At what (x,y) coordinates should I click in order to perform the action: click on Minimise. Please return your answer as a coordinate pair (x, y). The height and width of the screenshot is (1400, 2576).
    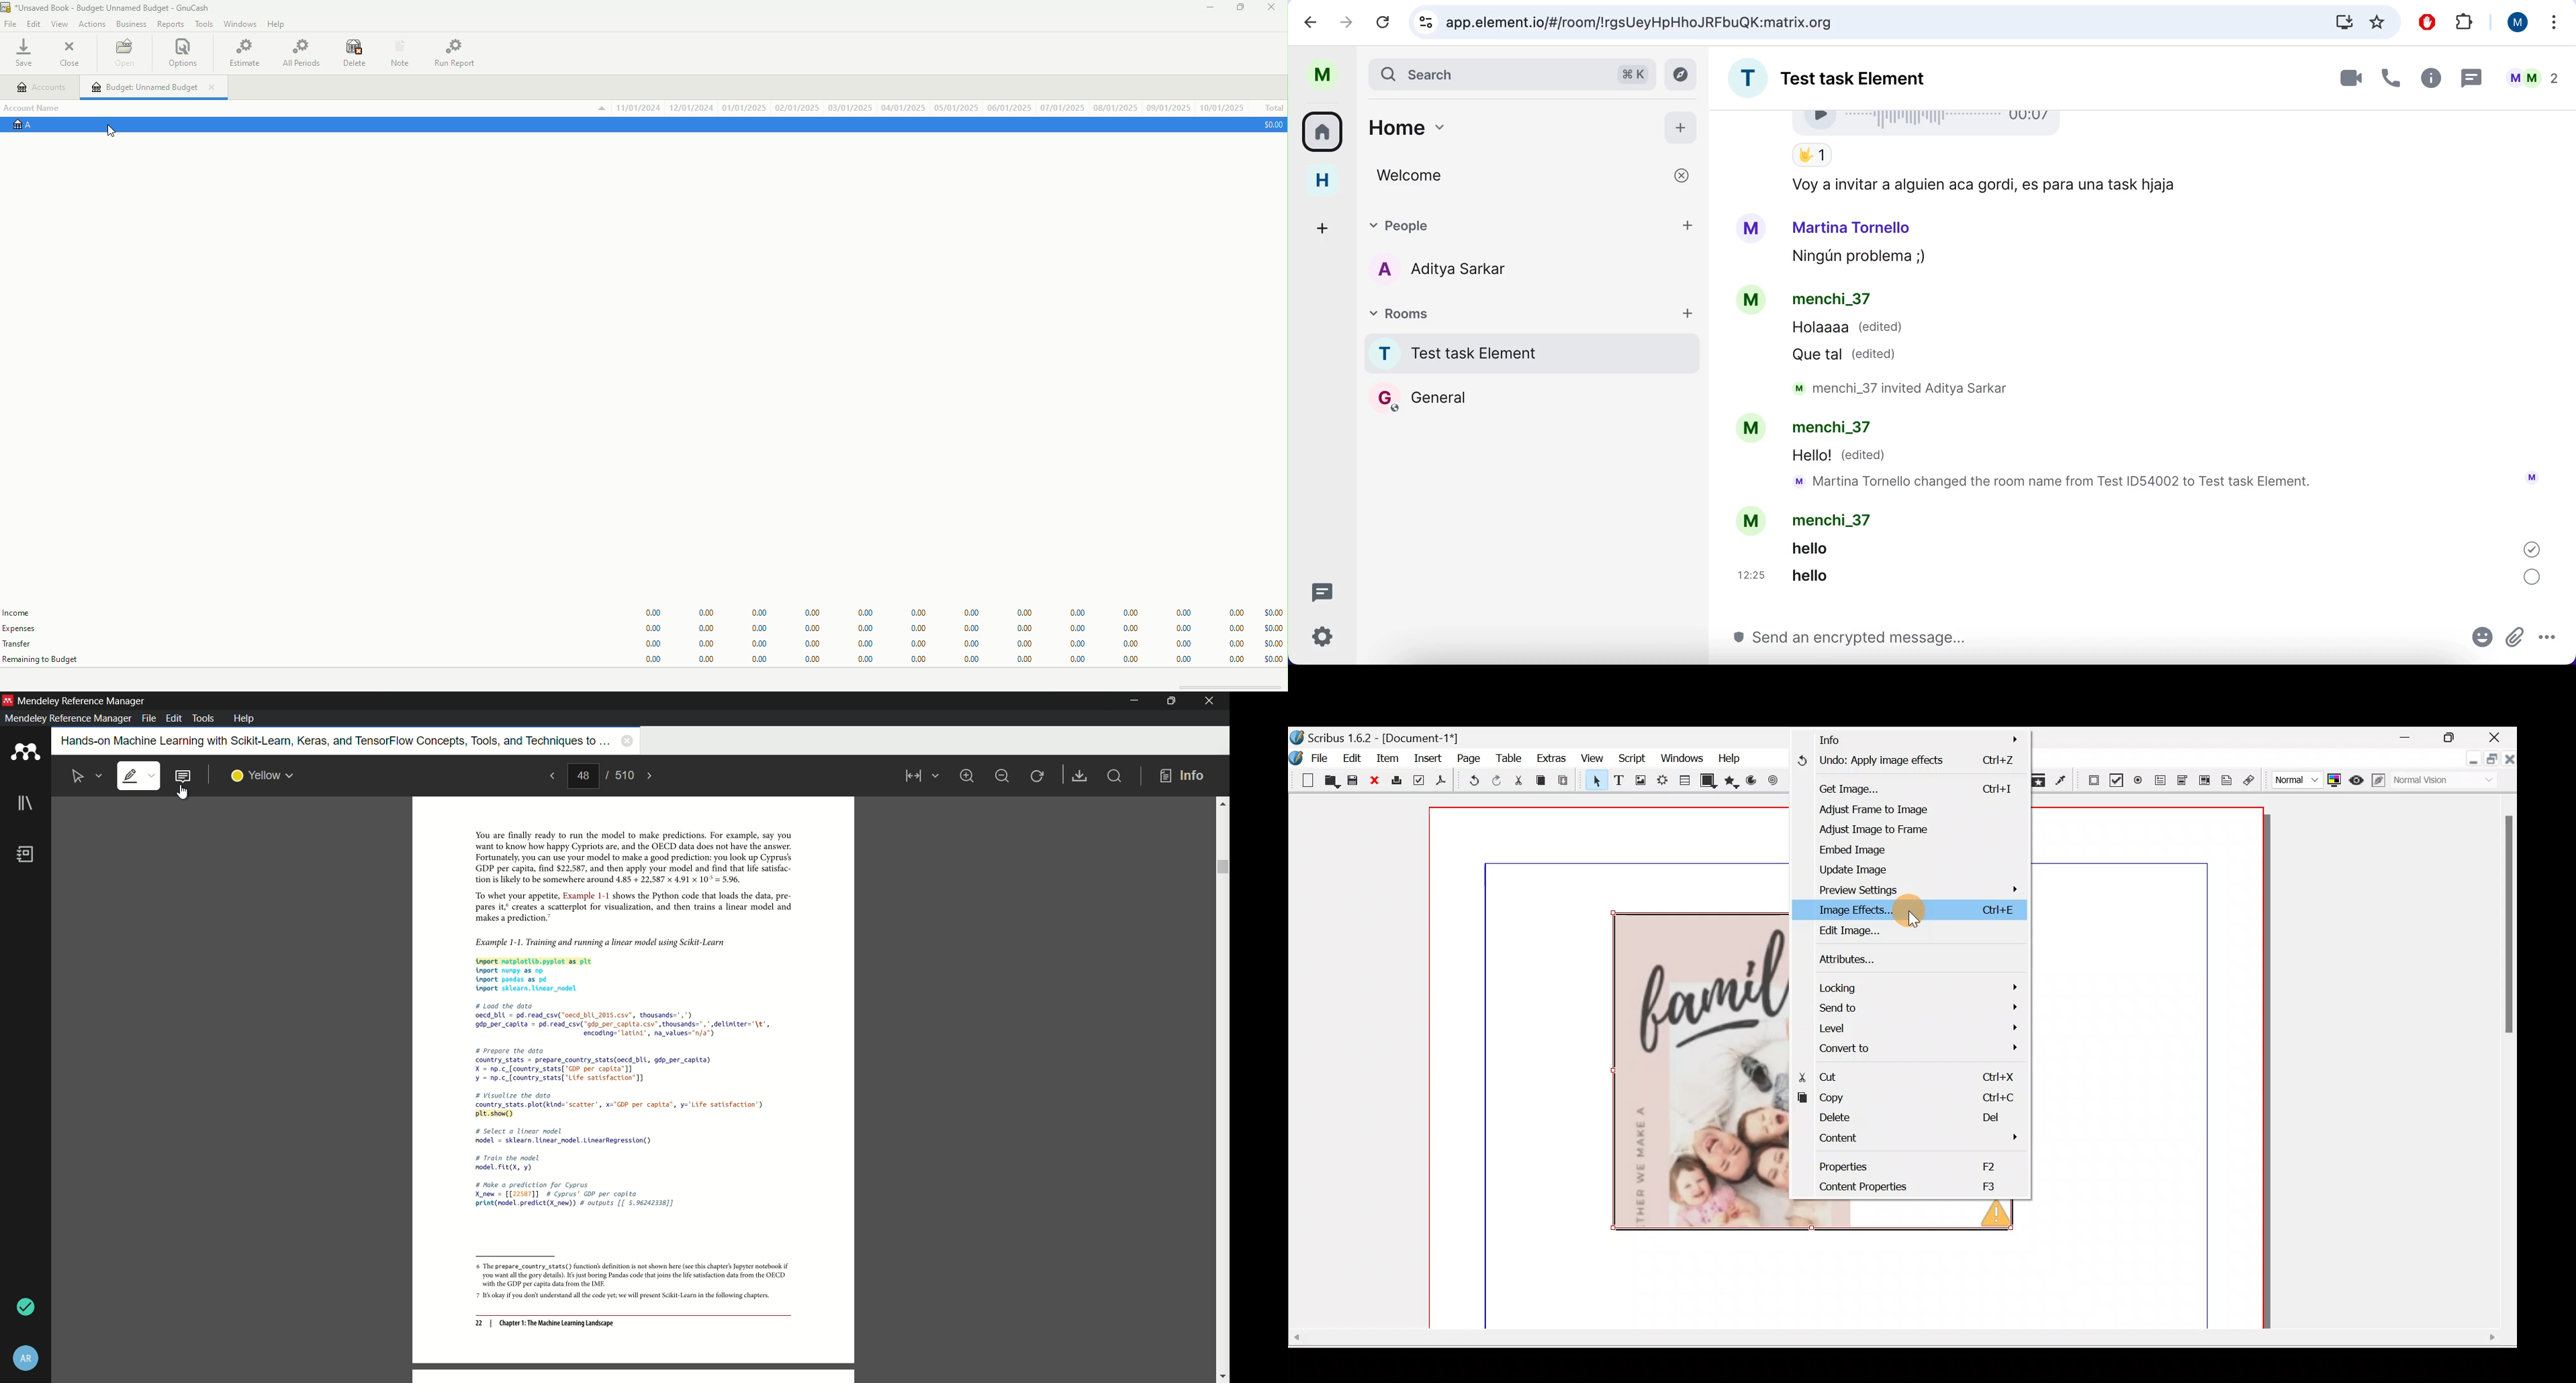
    Looking at the image, I should click on (2400, 738).